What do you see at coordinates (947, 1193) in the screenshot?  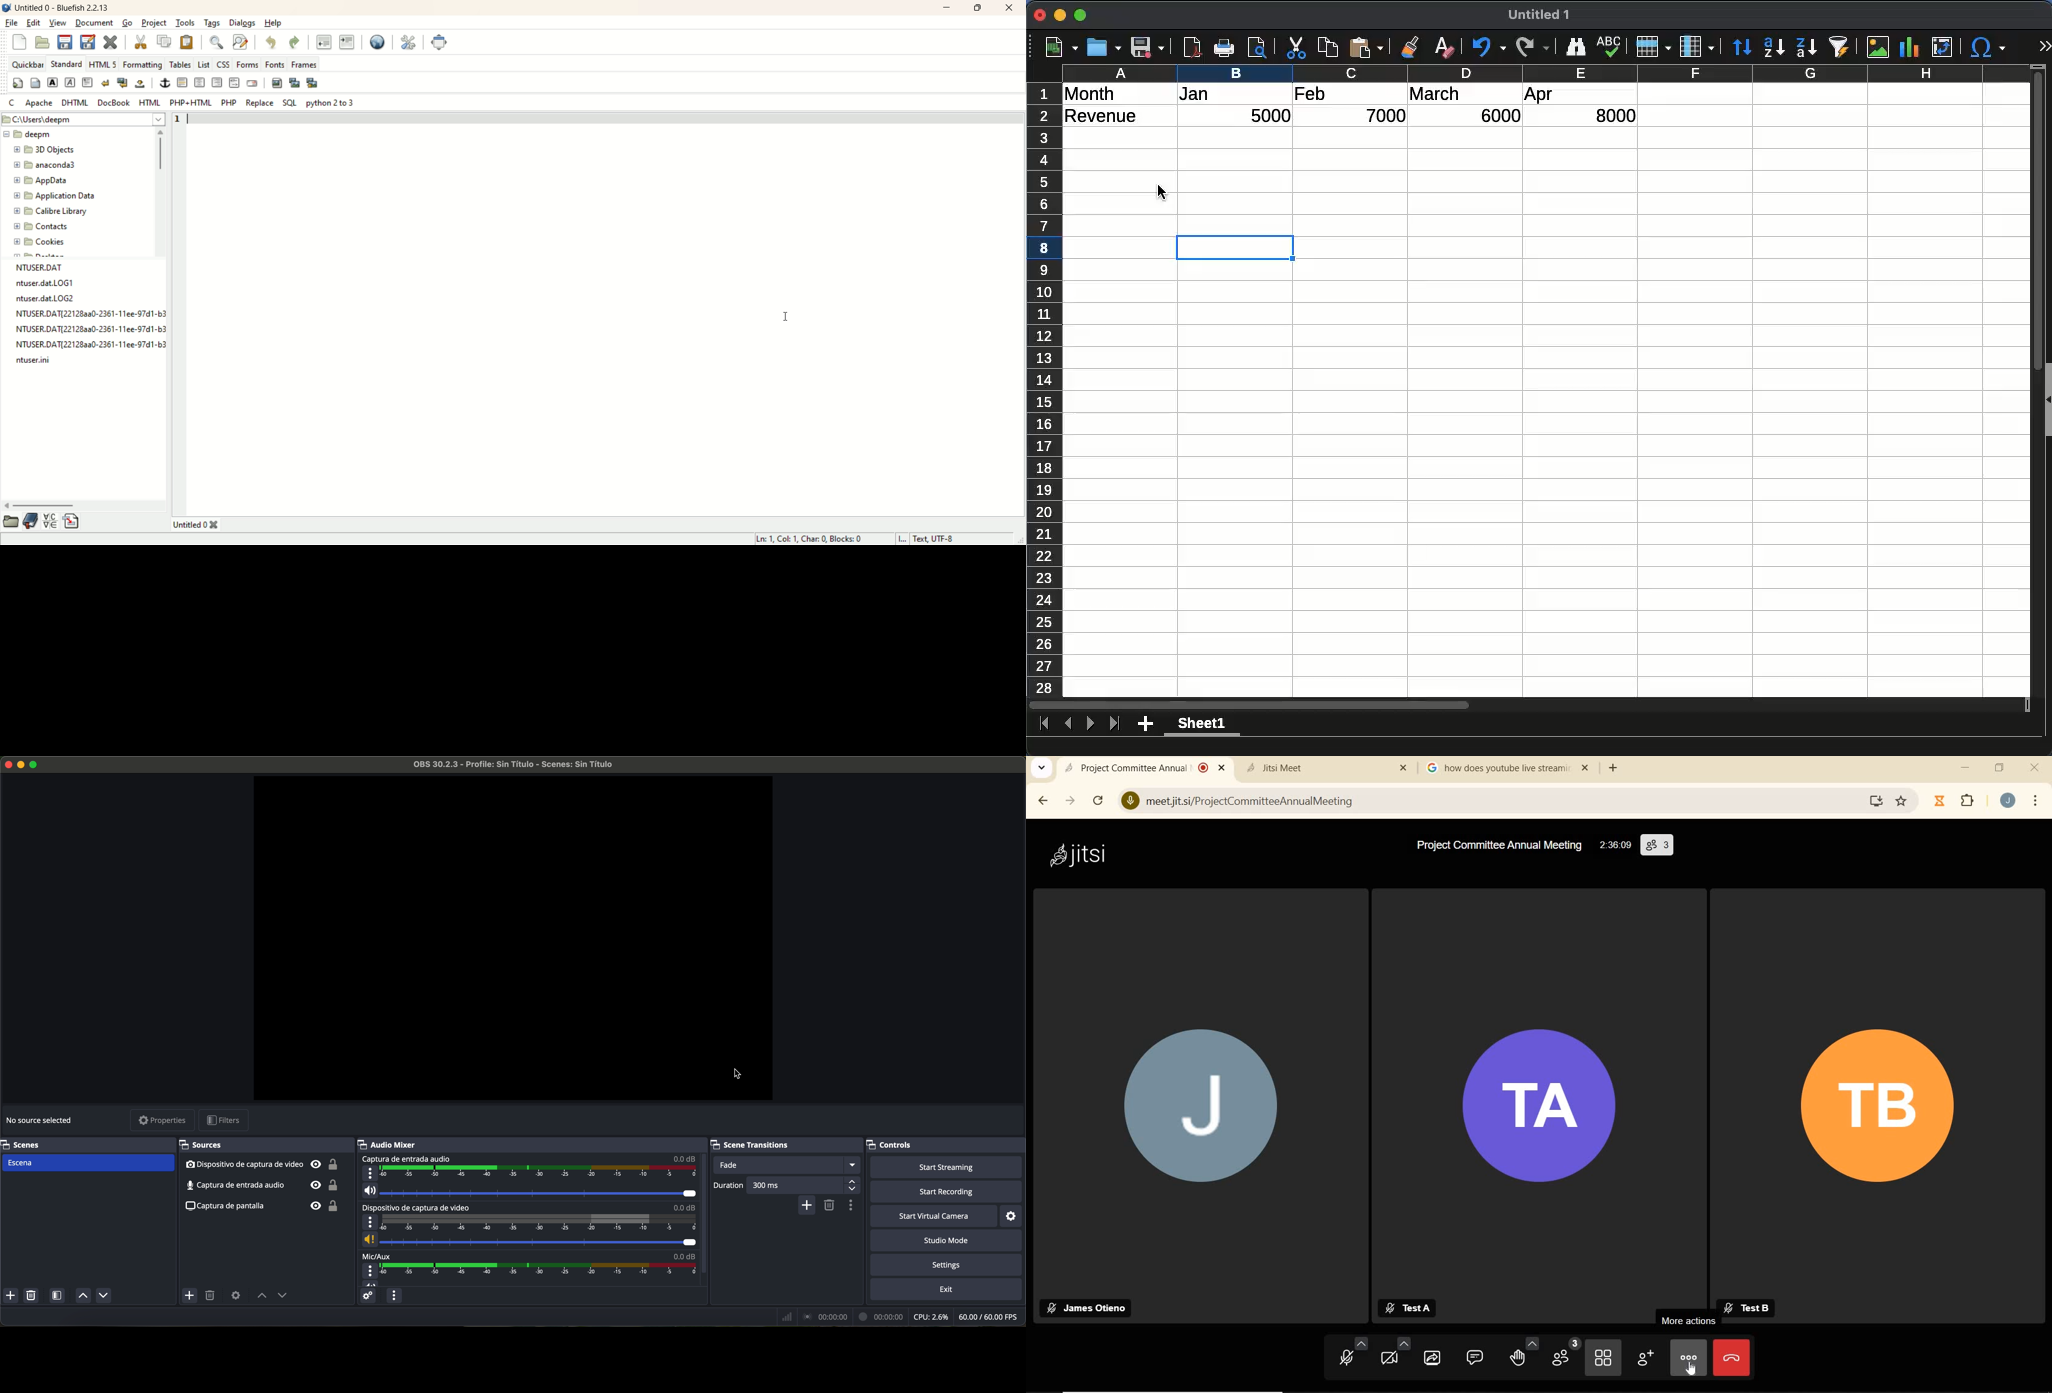 I see `start recording` at bounding box center [947, 1193].